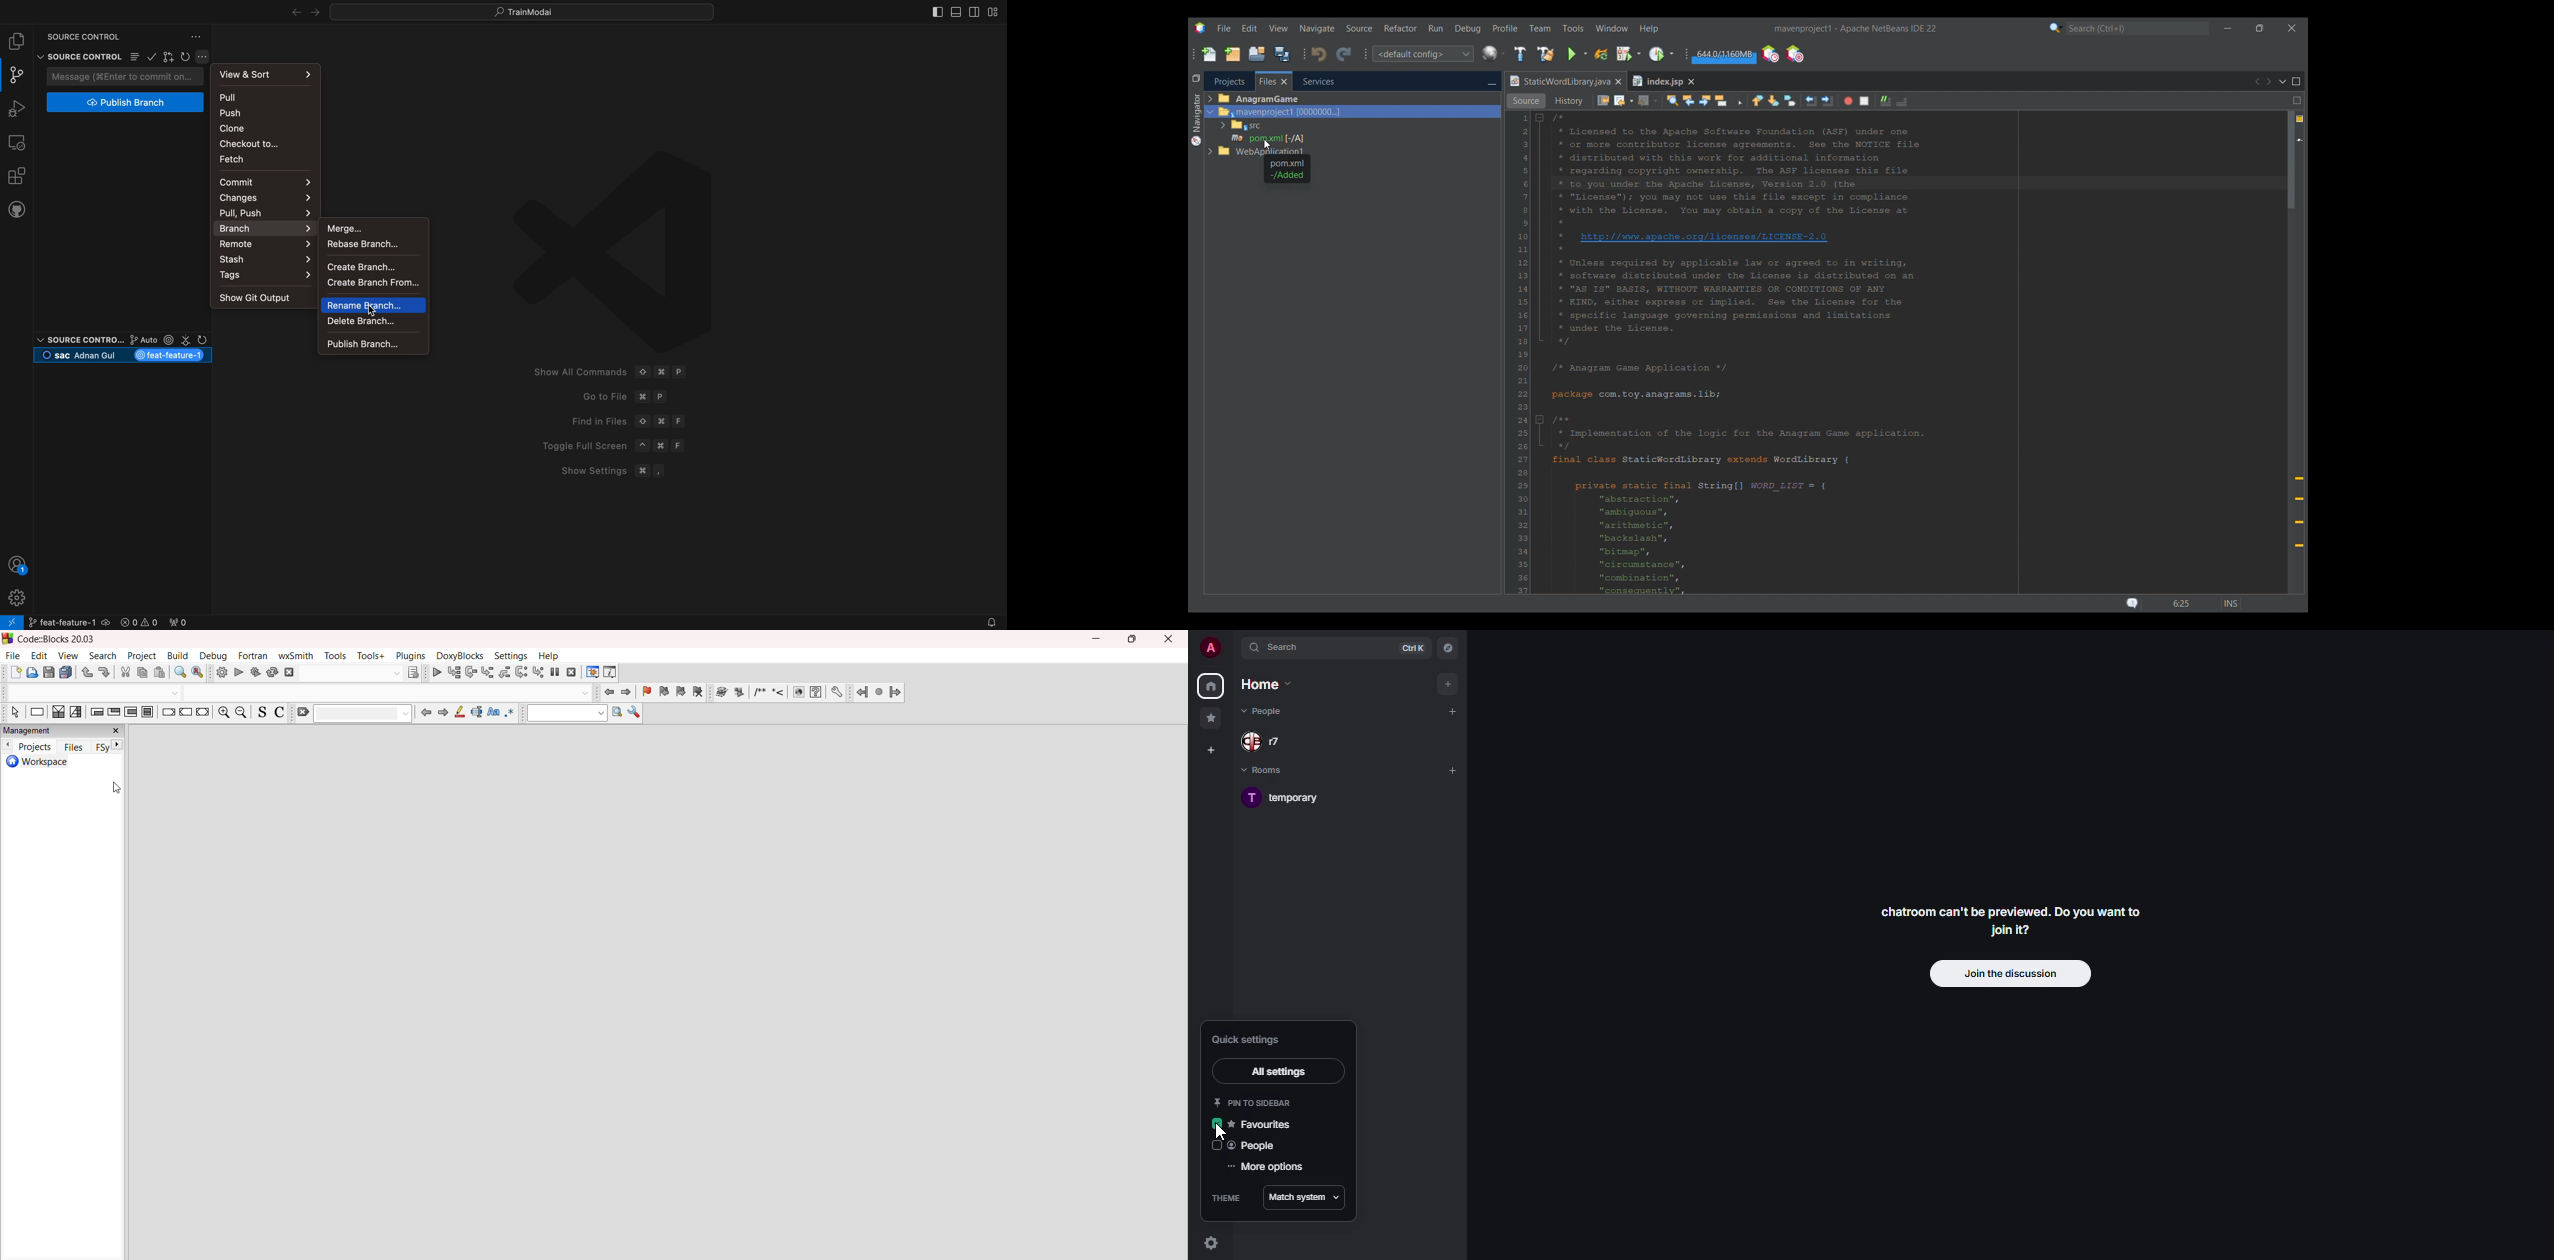 This screenshot has width=2576, height=1260. What do you see at coordinates (360, 672) in the screenshot?
I see `show the select target dialog` at bounding box center [360, 672].